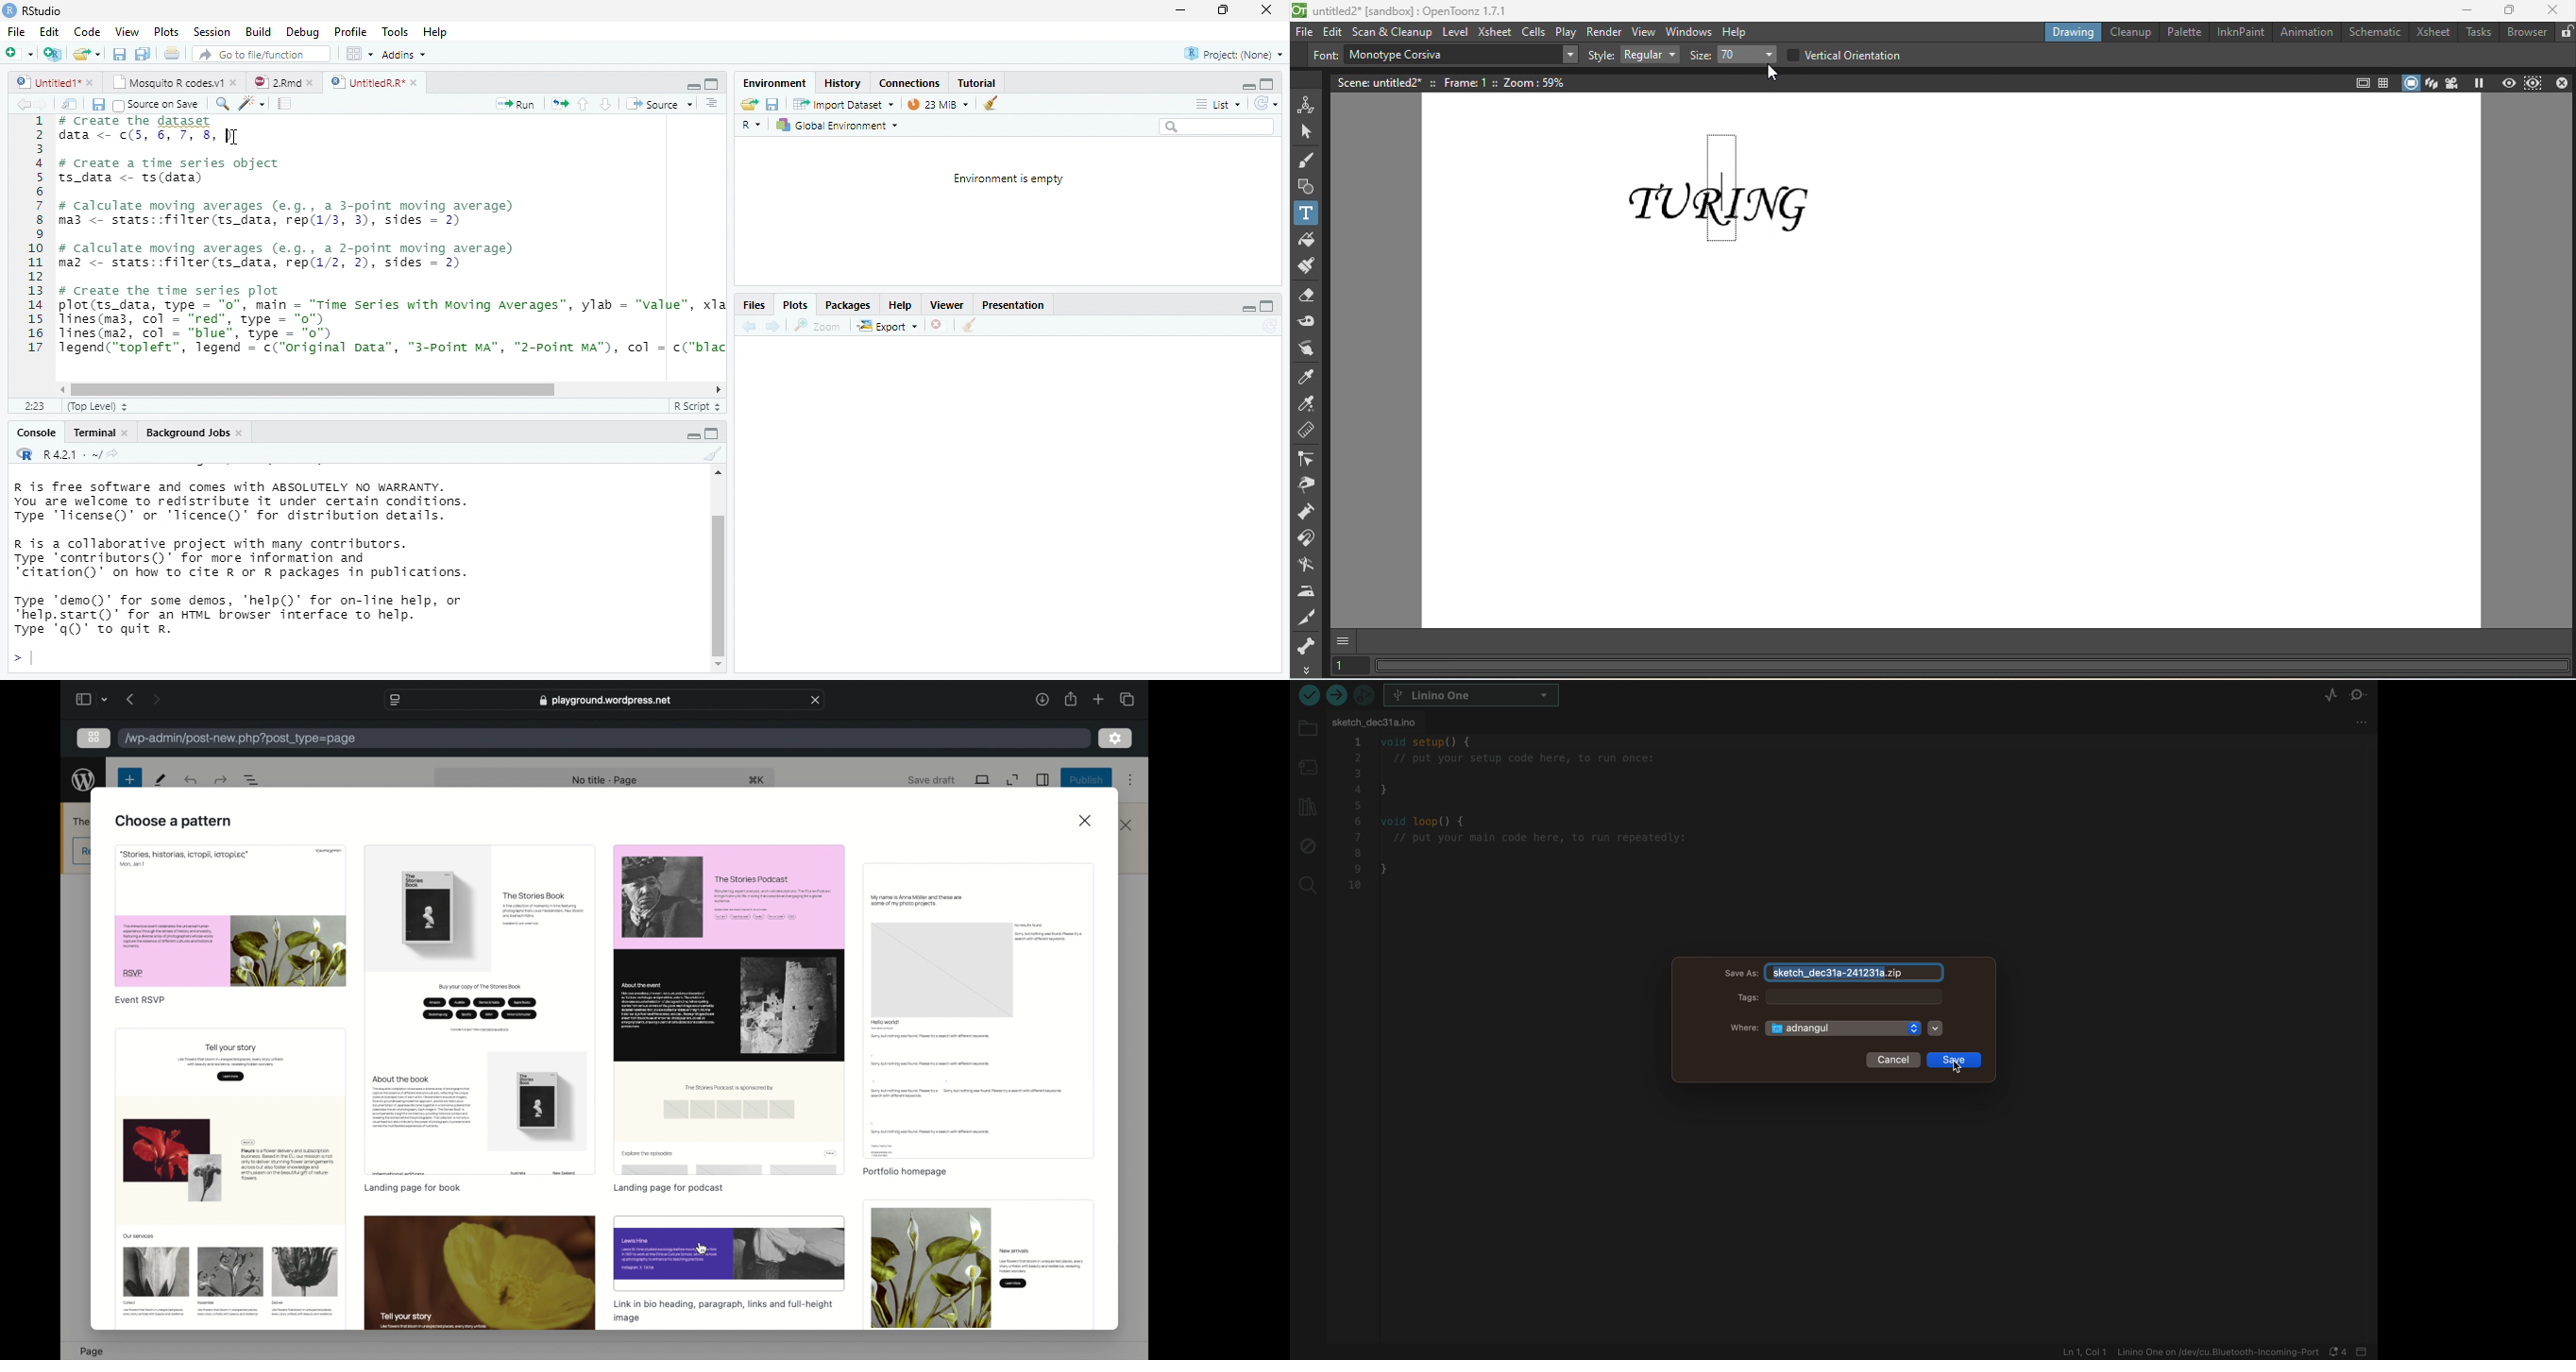 The image size is (2576, 1372). I want to click on clear, so click(991, 102).